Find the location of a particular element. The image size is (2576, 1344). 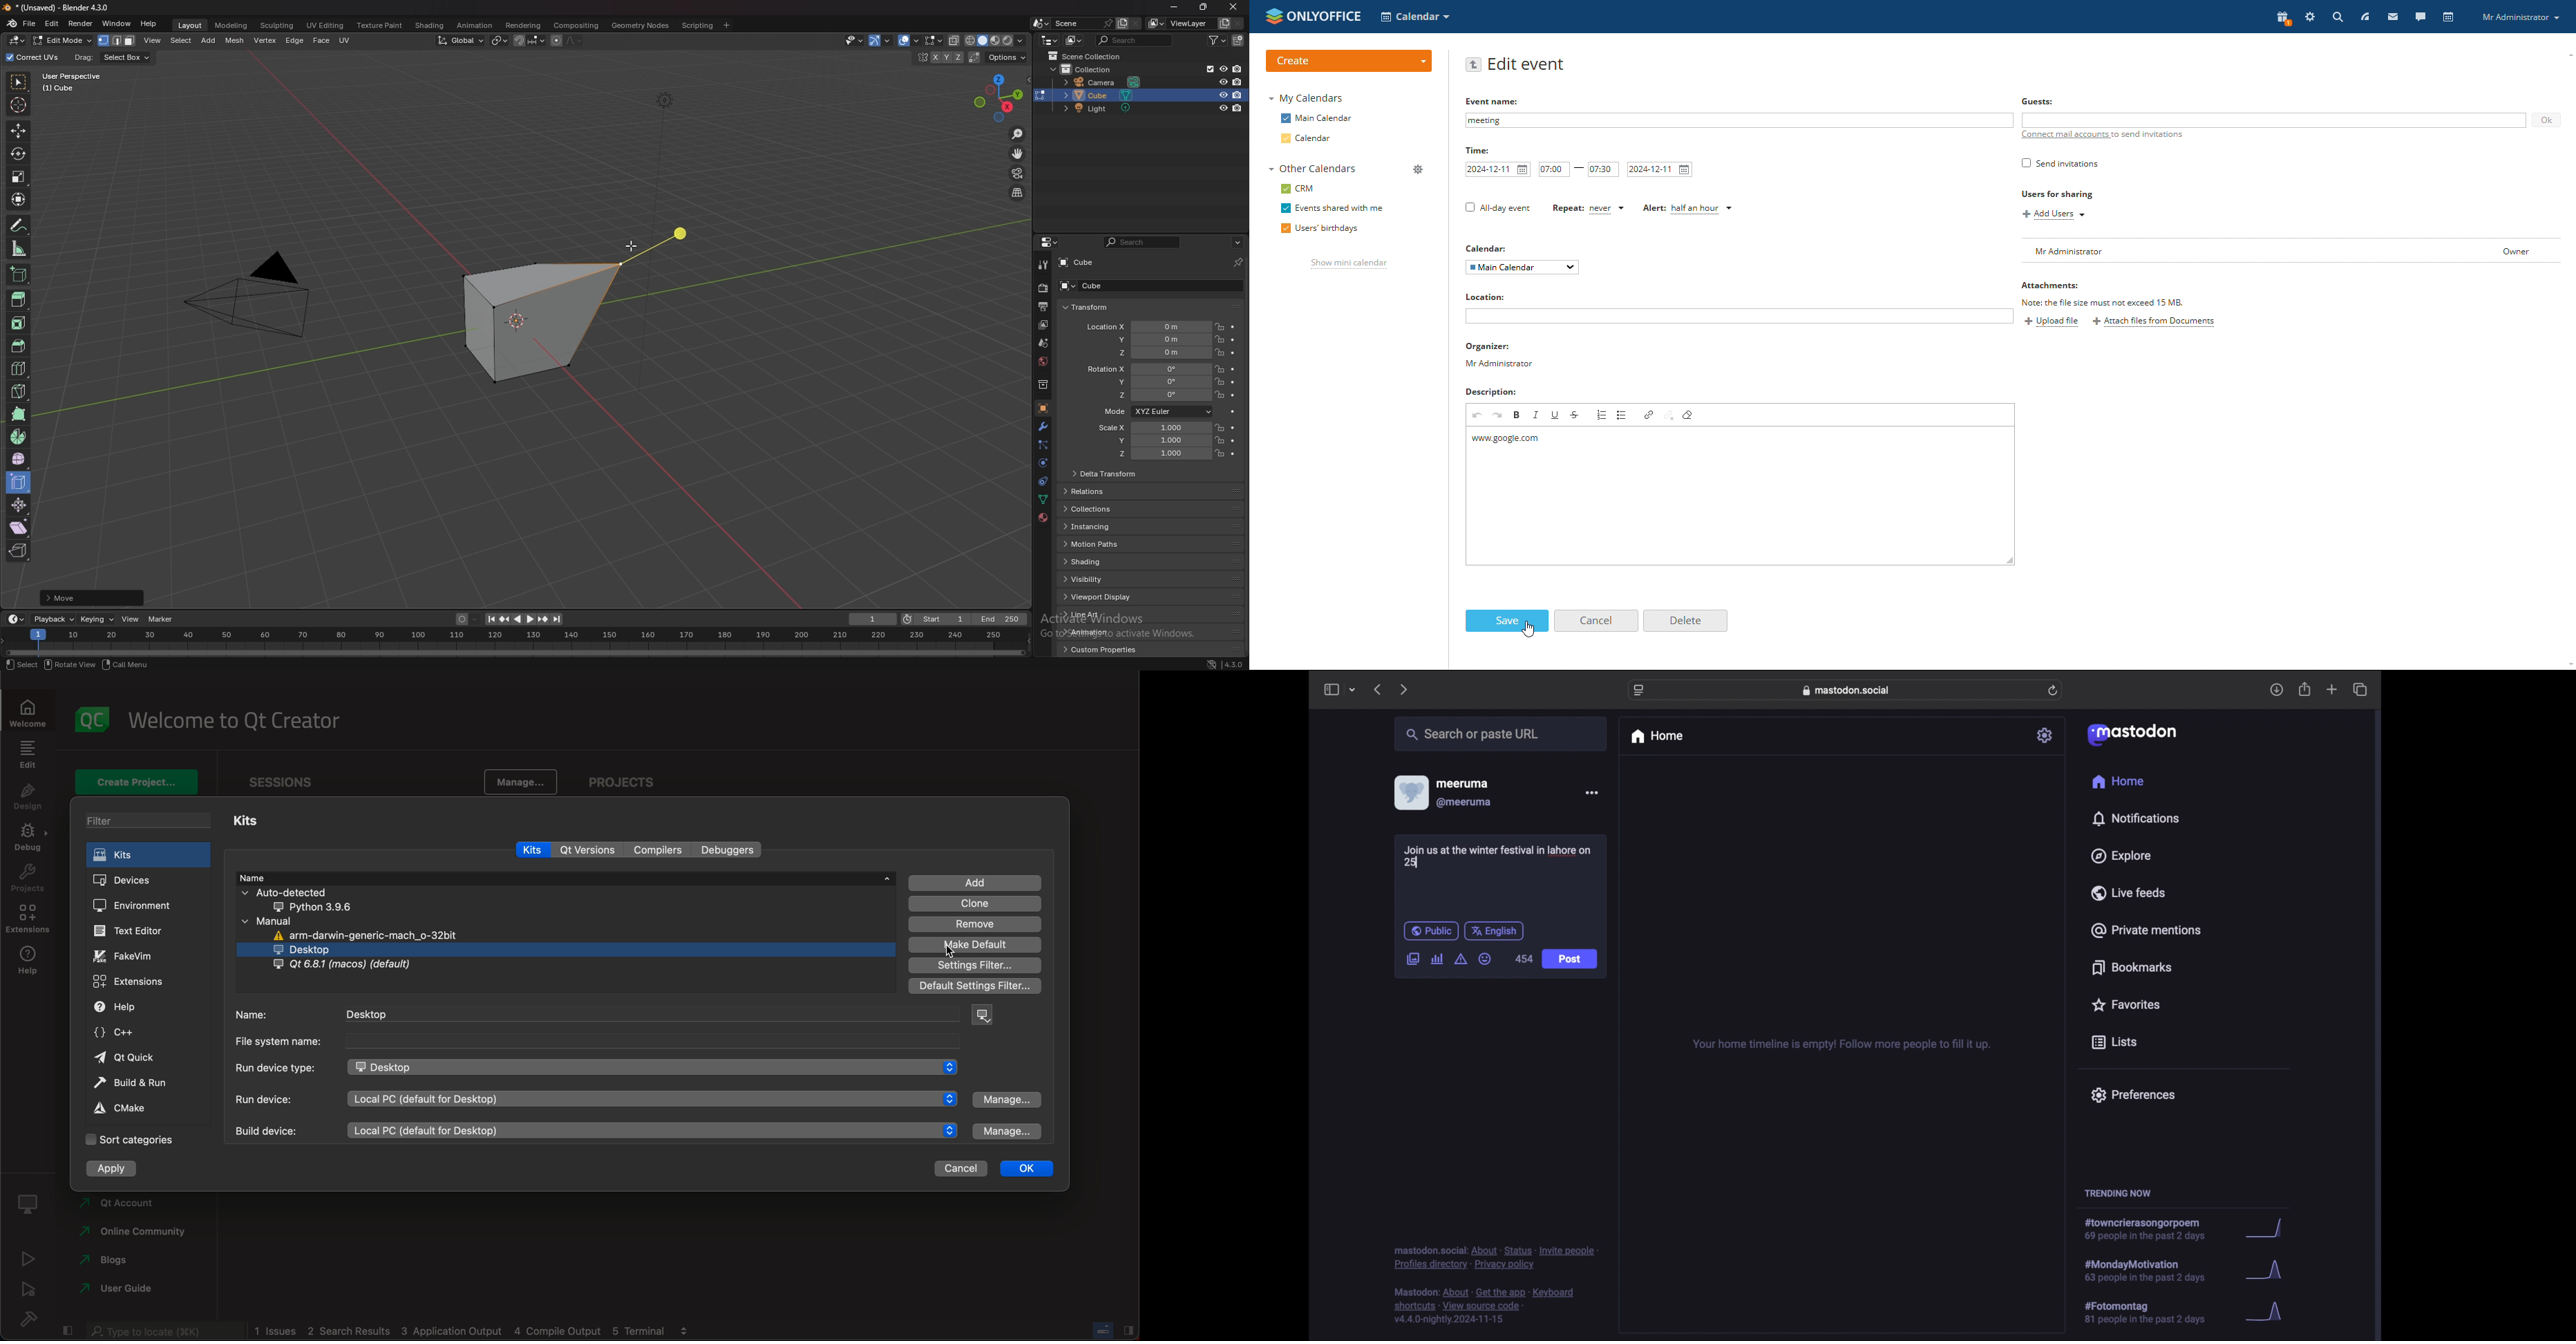

add content warning is located at coordinates (1460, 959).